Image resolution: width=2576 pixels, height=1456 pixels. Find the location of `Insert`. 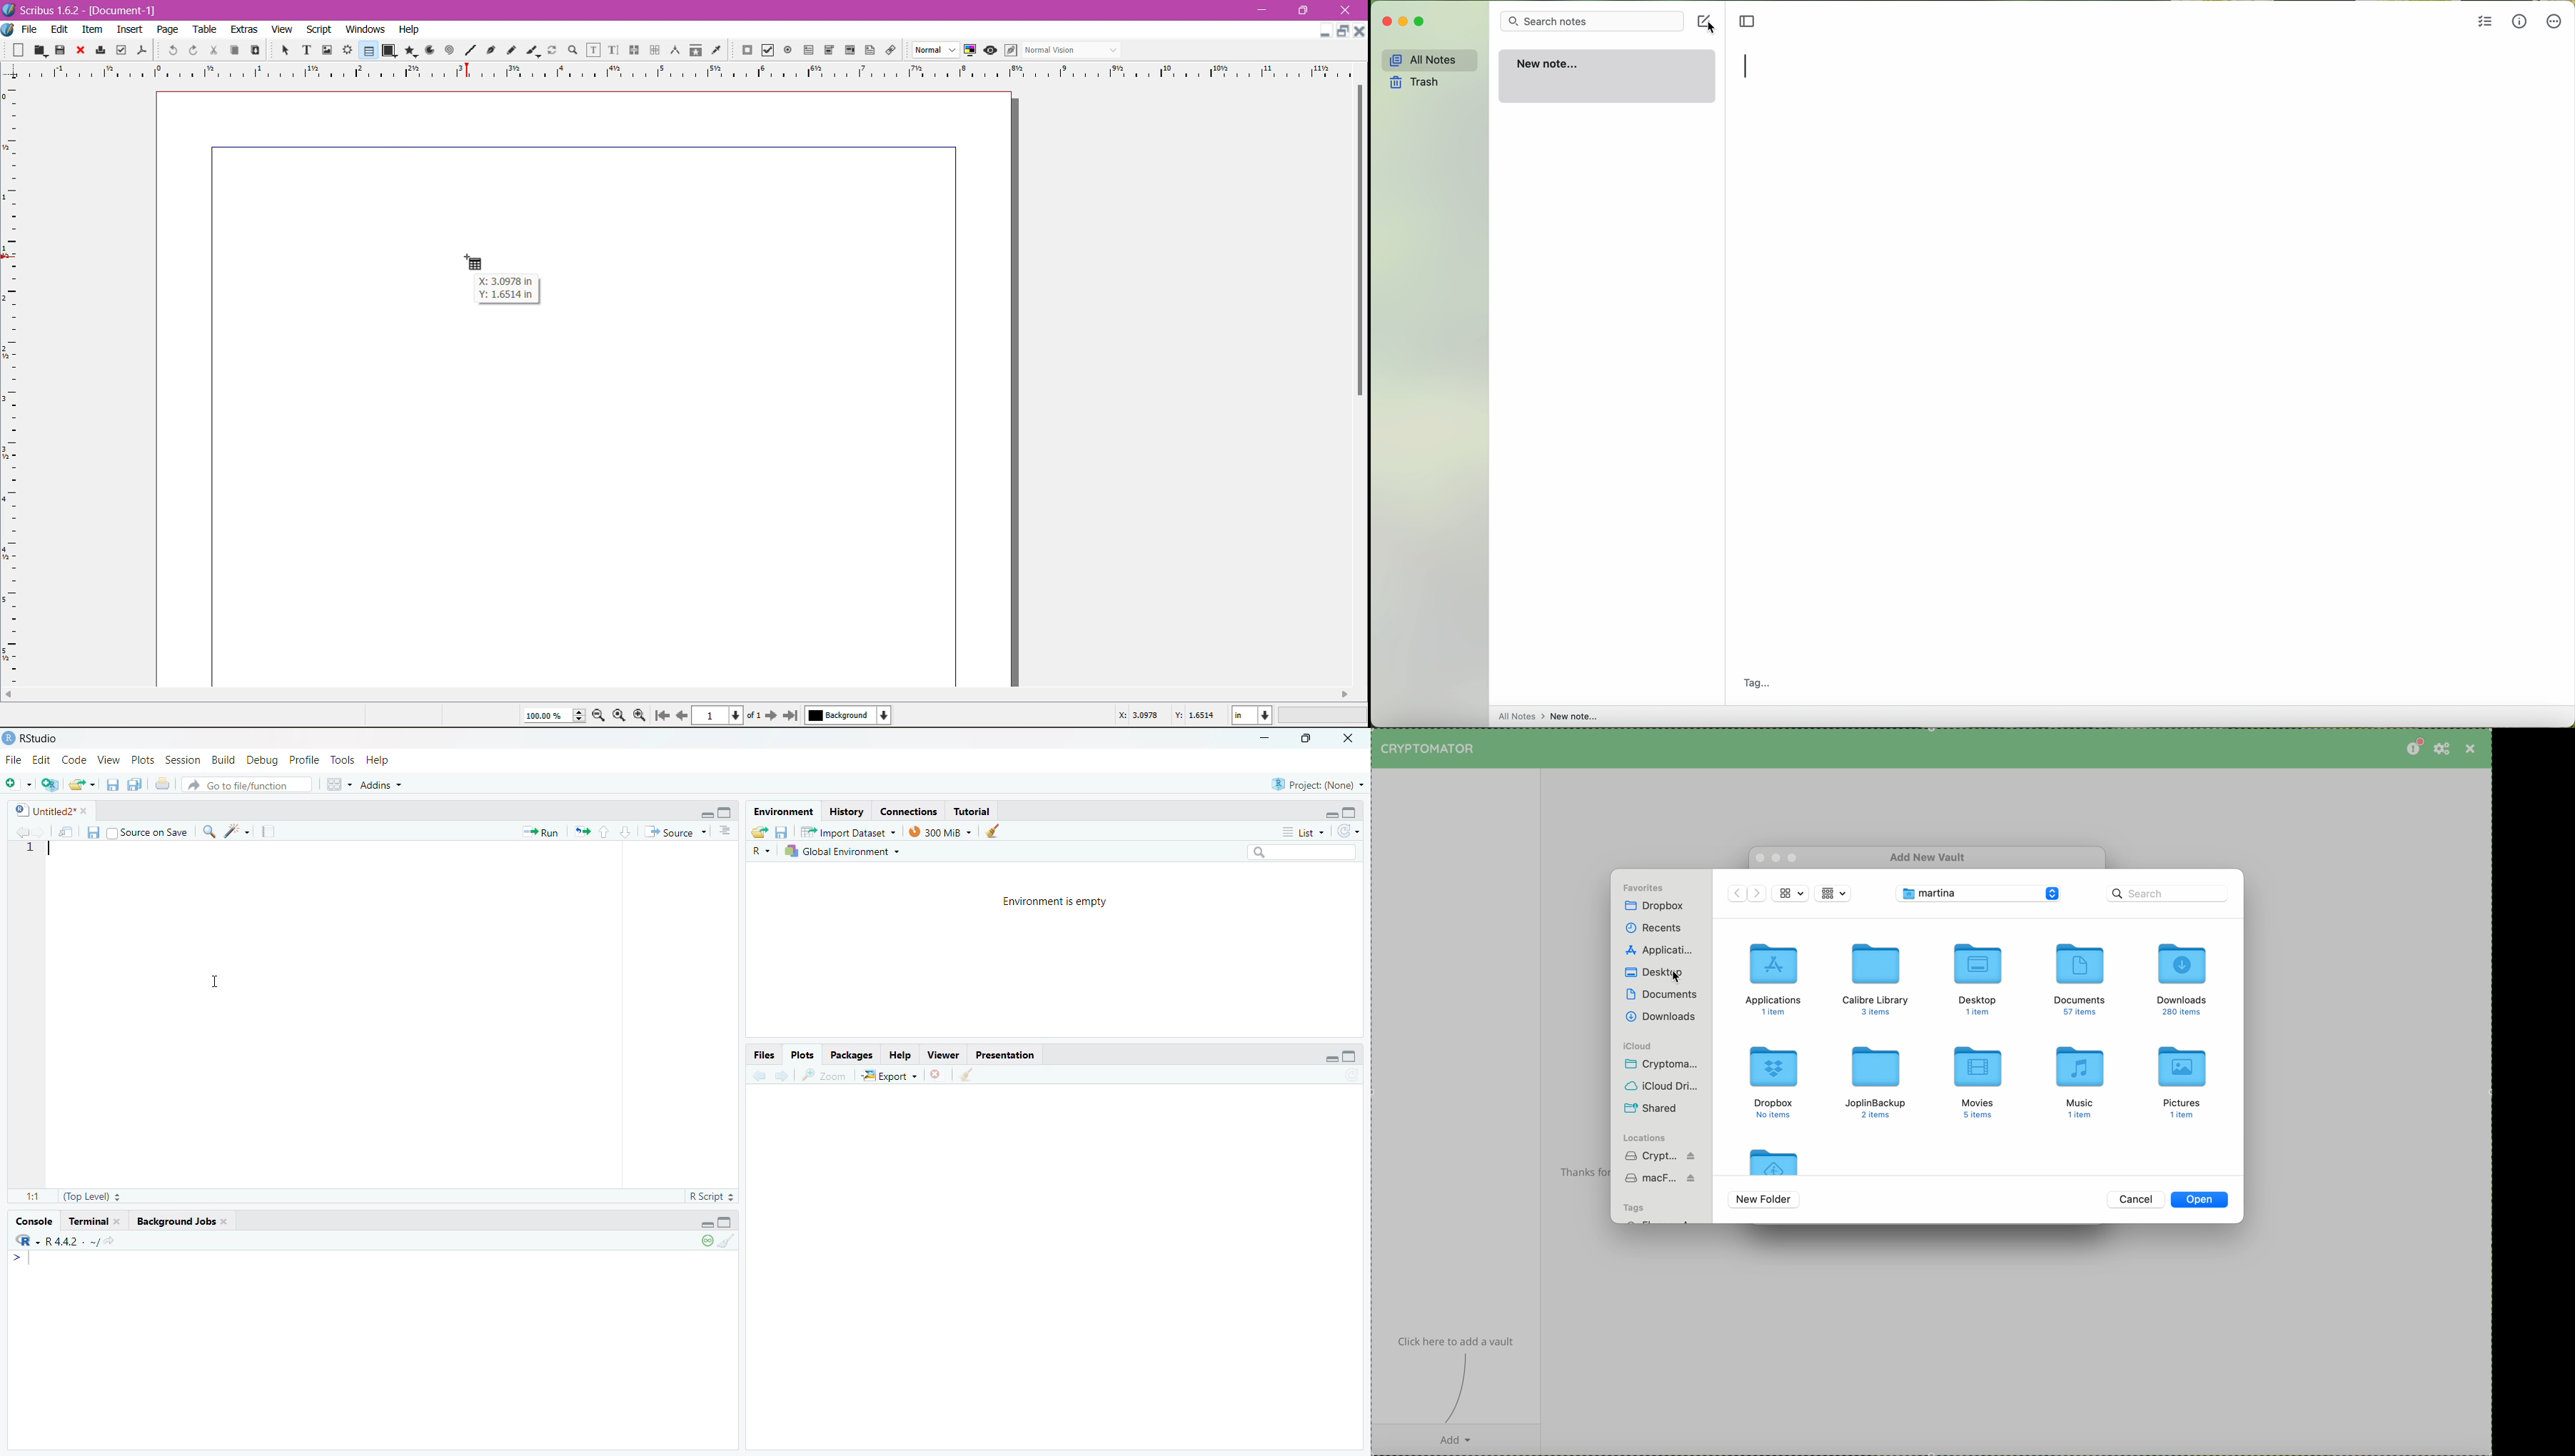

Insert is located at coordinates (130, 27).